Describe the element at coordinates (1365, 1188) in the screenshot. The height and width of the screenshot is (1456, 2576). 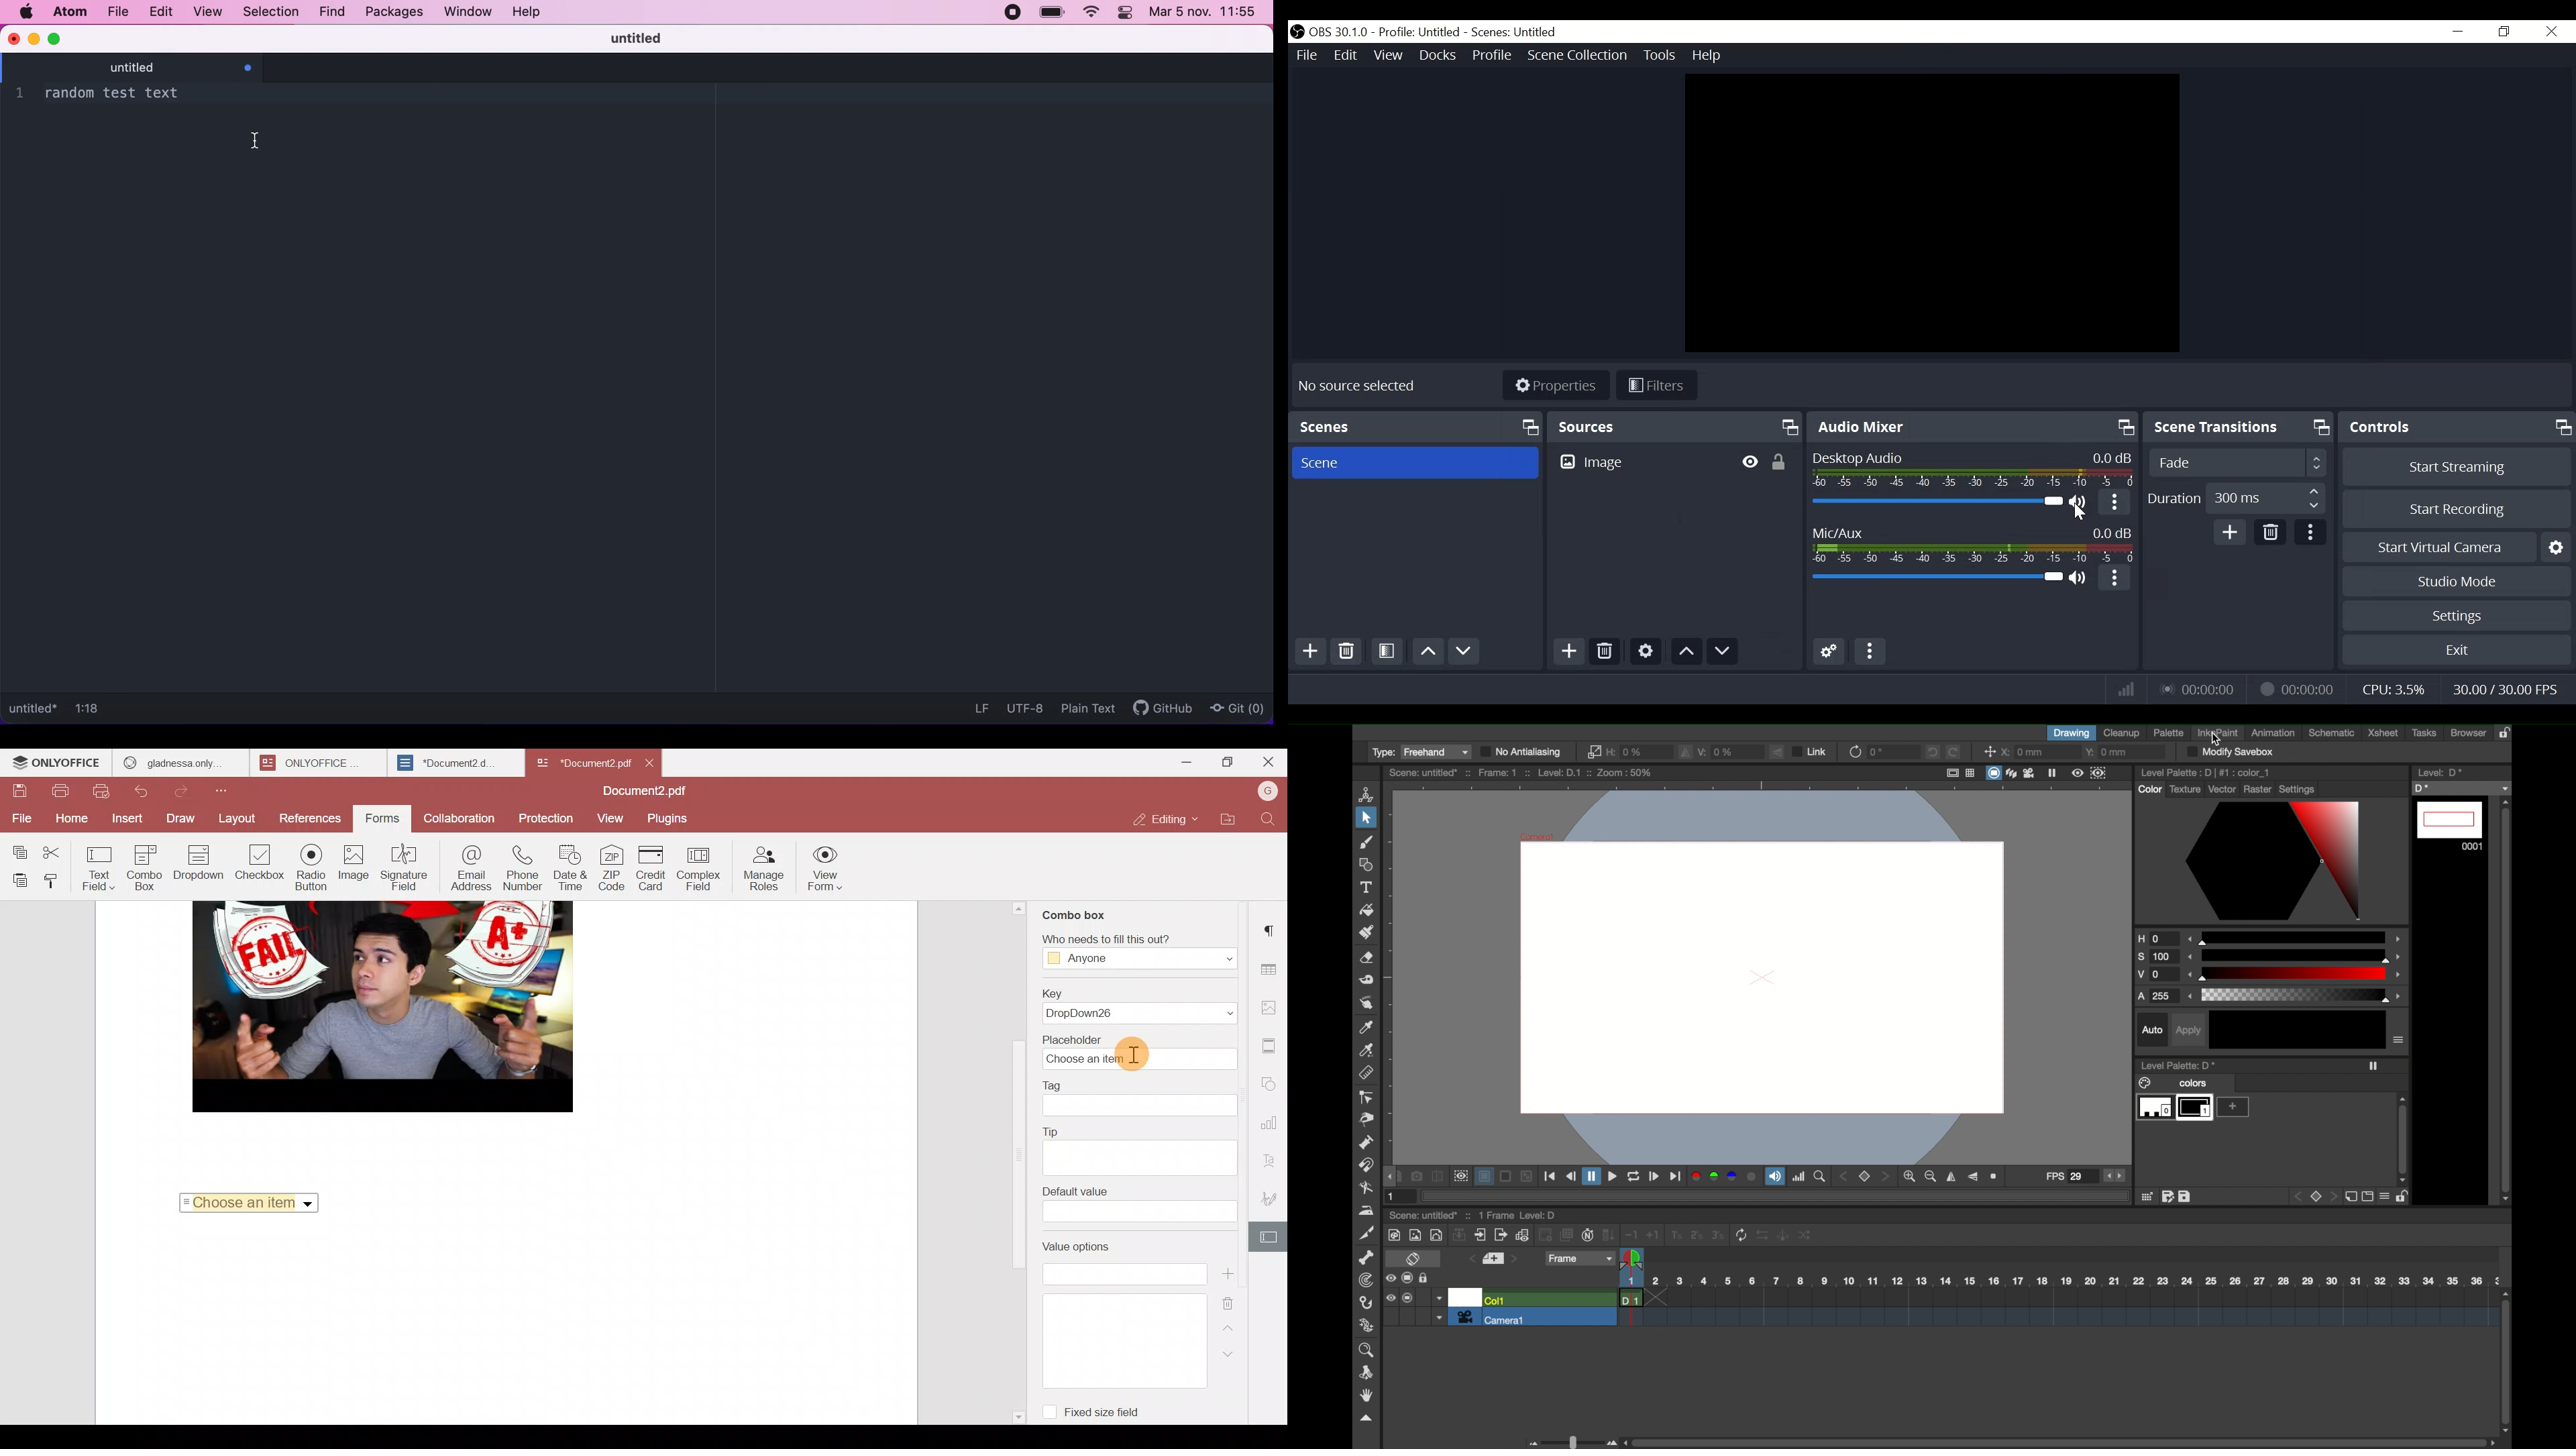
I see `blender tool` at that location.